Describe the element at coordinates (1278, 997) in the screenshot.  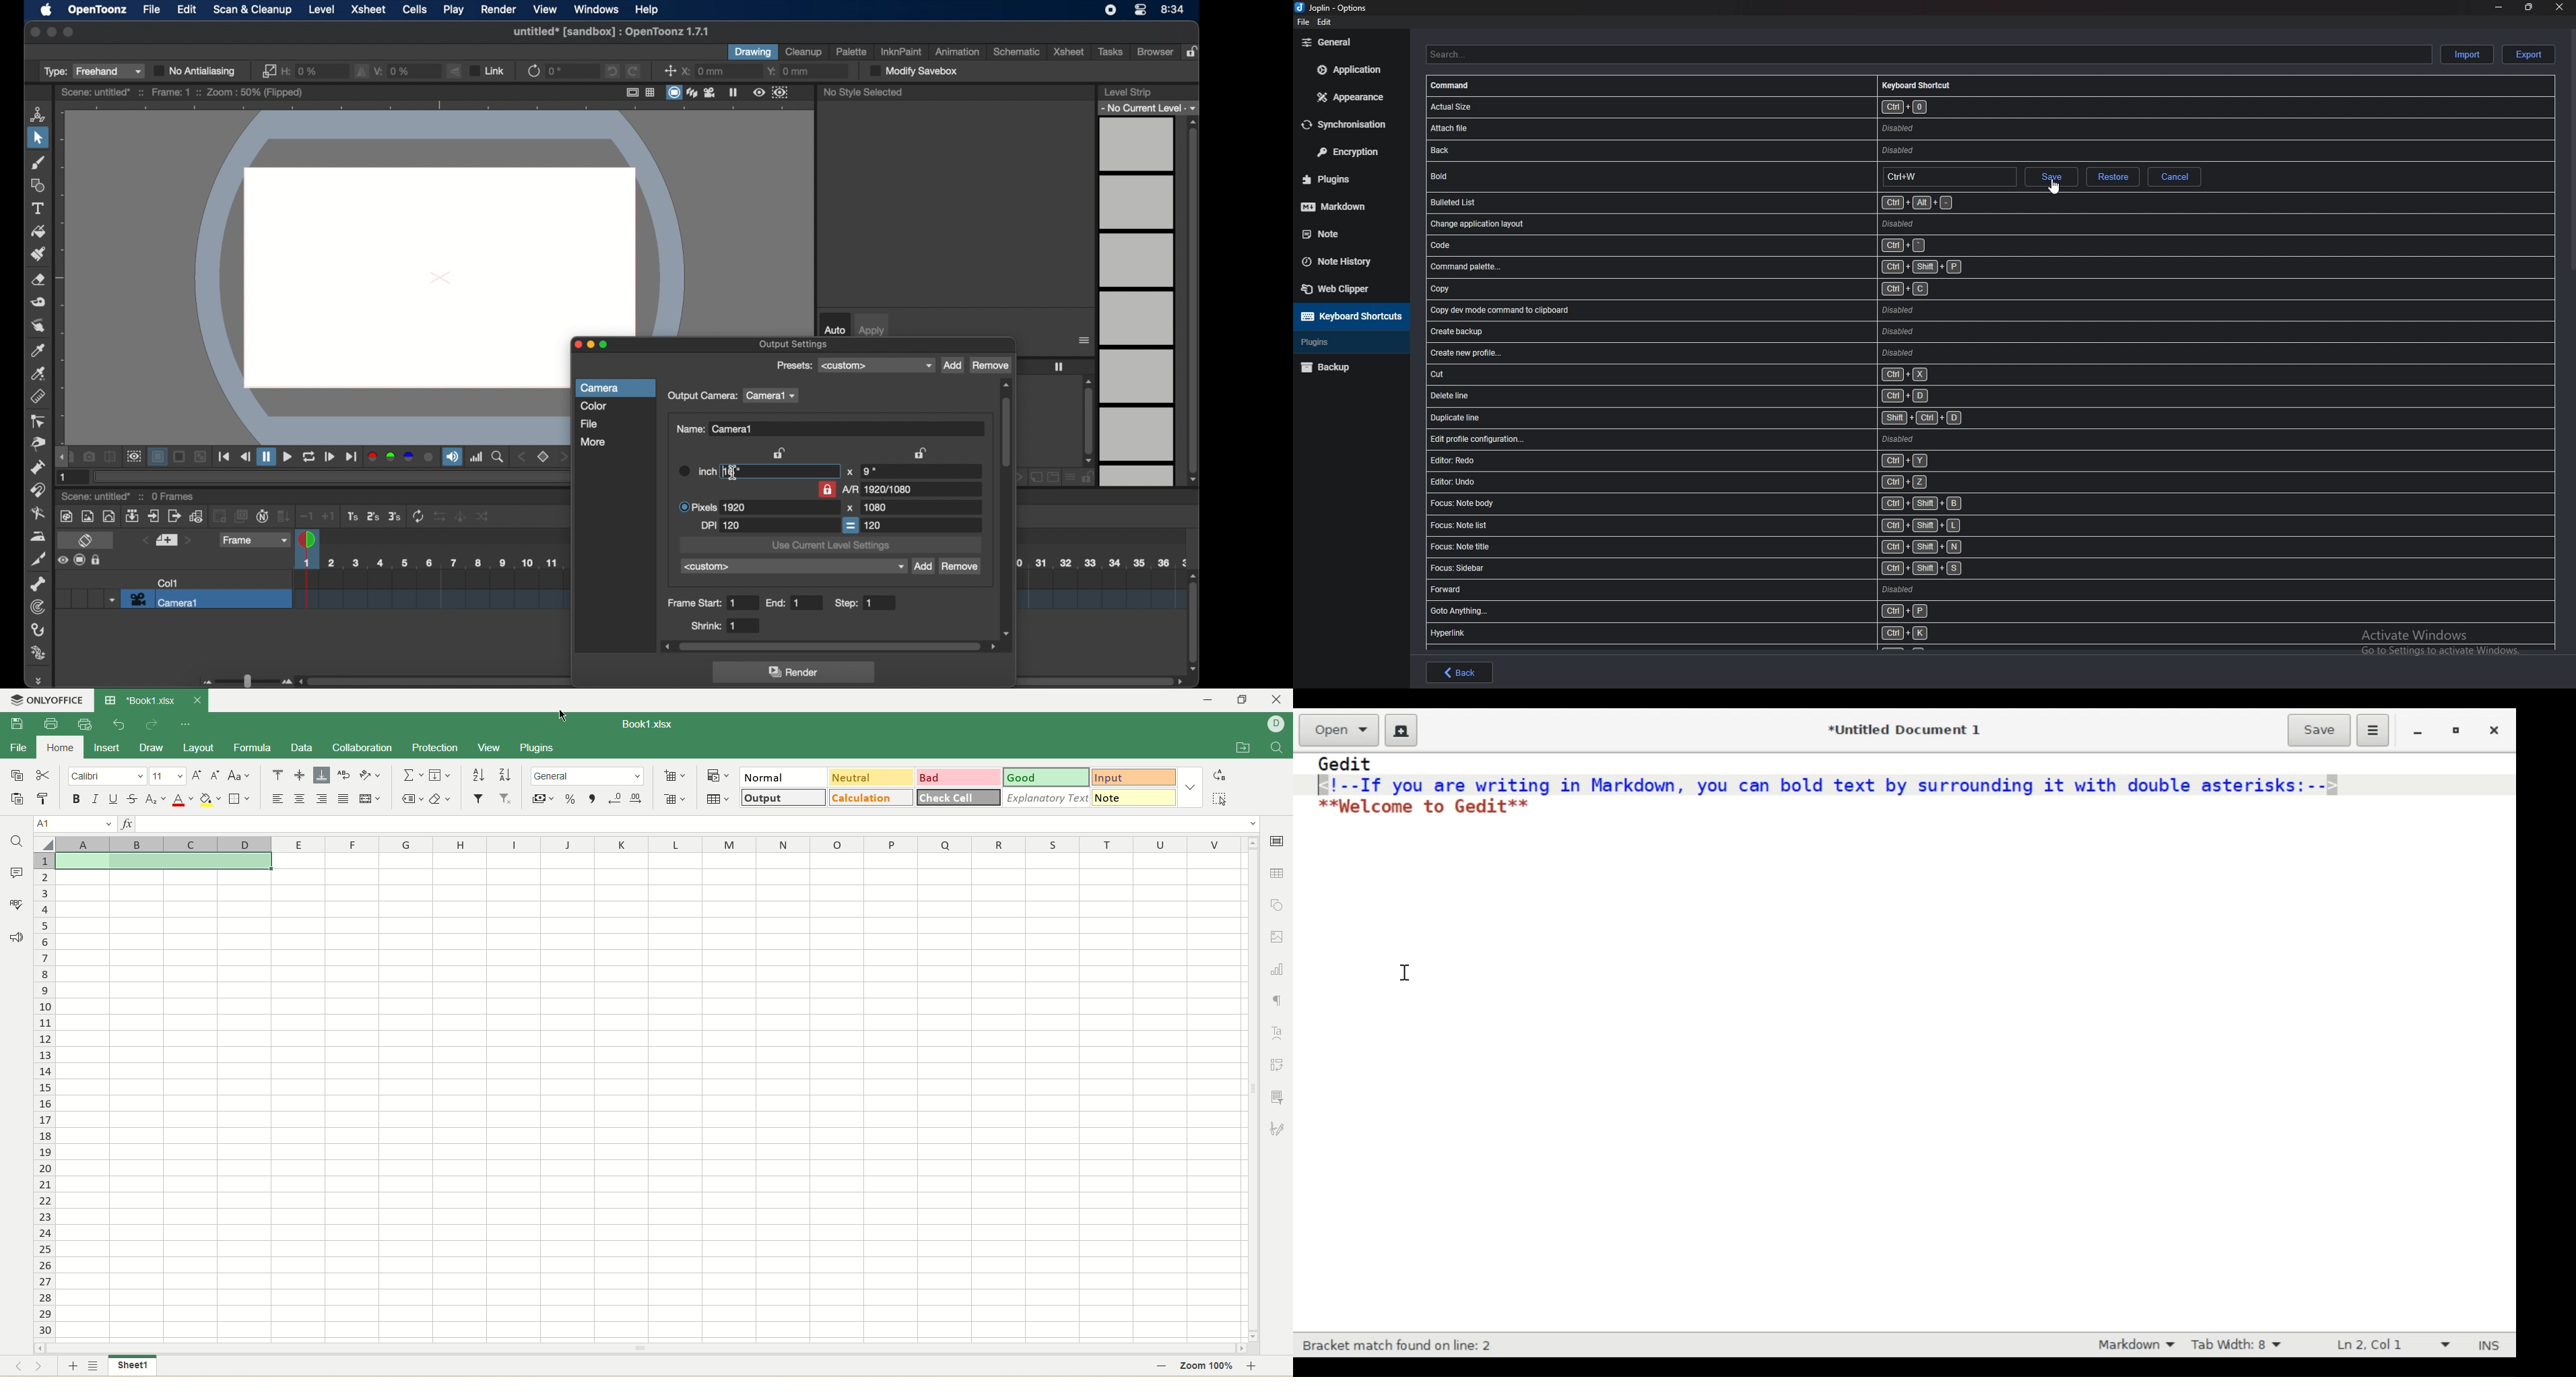
I see `paragraph settings` at that location.